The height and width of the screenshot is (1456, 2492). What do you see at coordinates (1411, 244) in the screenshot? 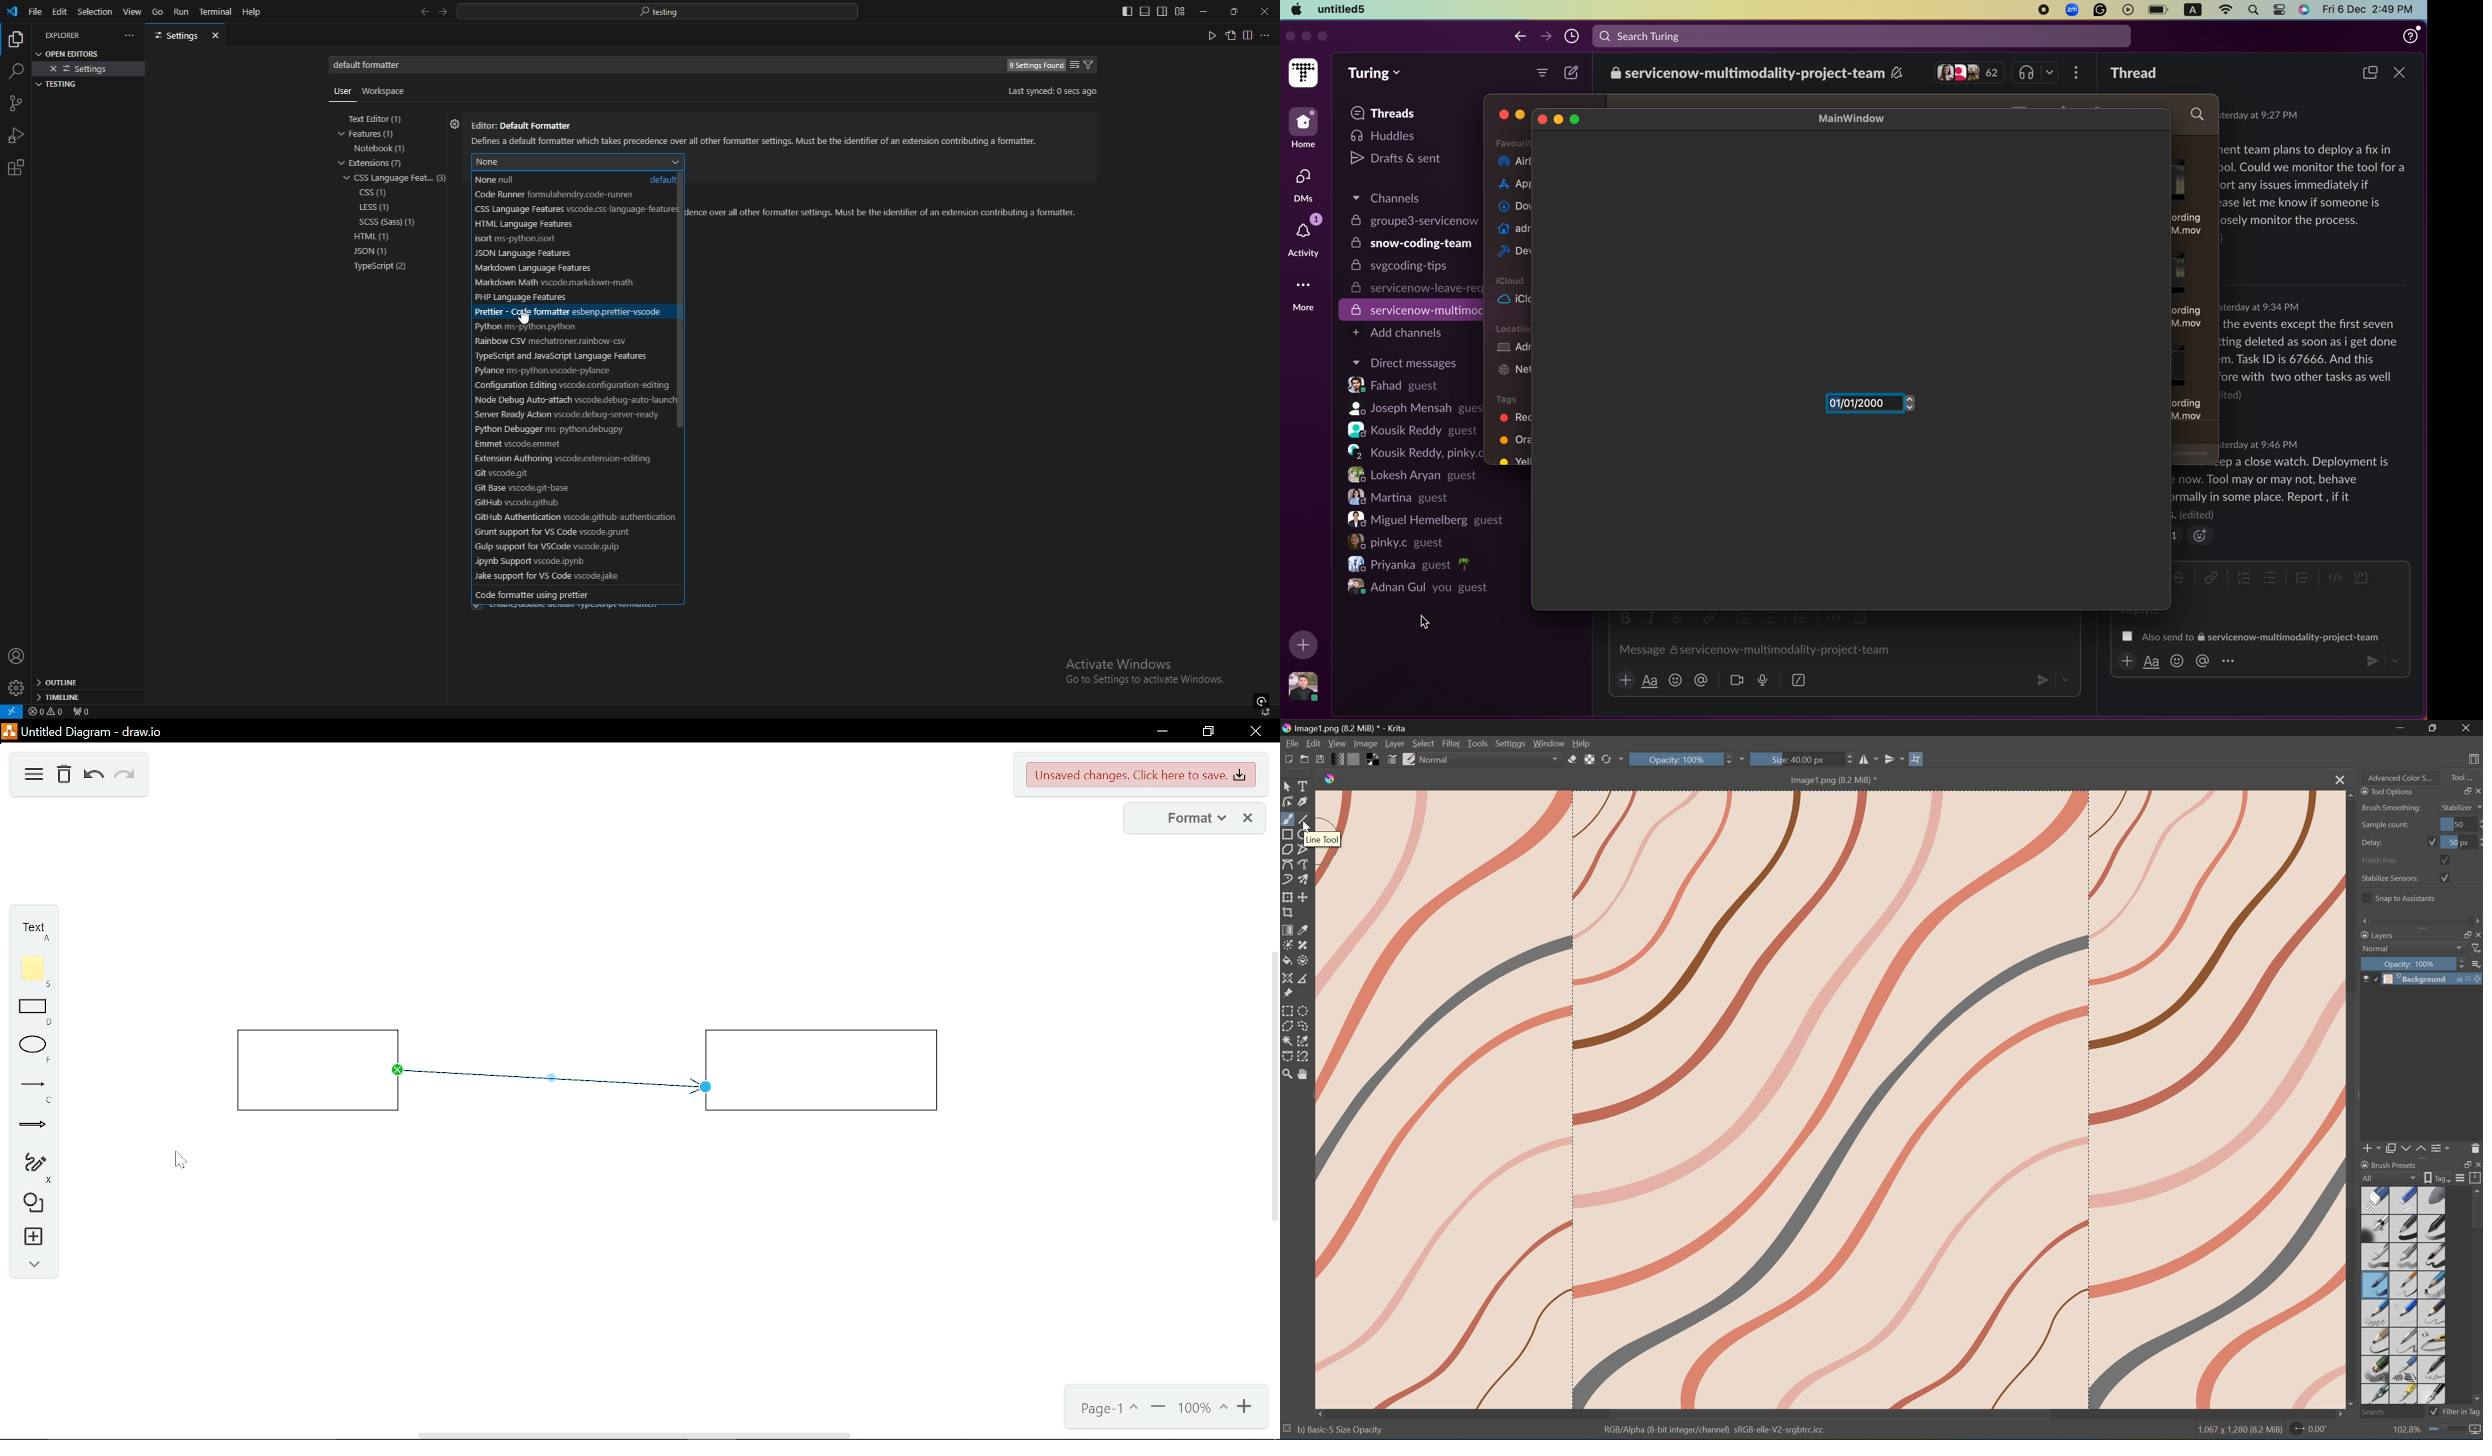
I see `snow-coding-team` at bounding box center [1411, 244].